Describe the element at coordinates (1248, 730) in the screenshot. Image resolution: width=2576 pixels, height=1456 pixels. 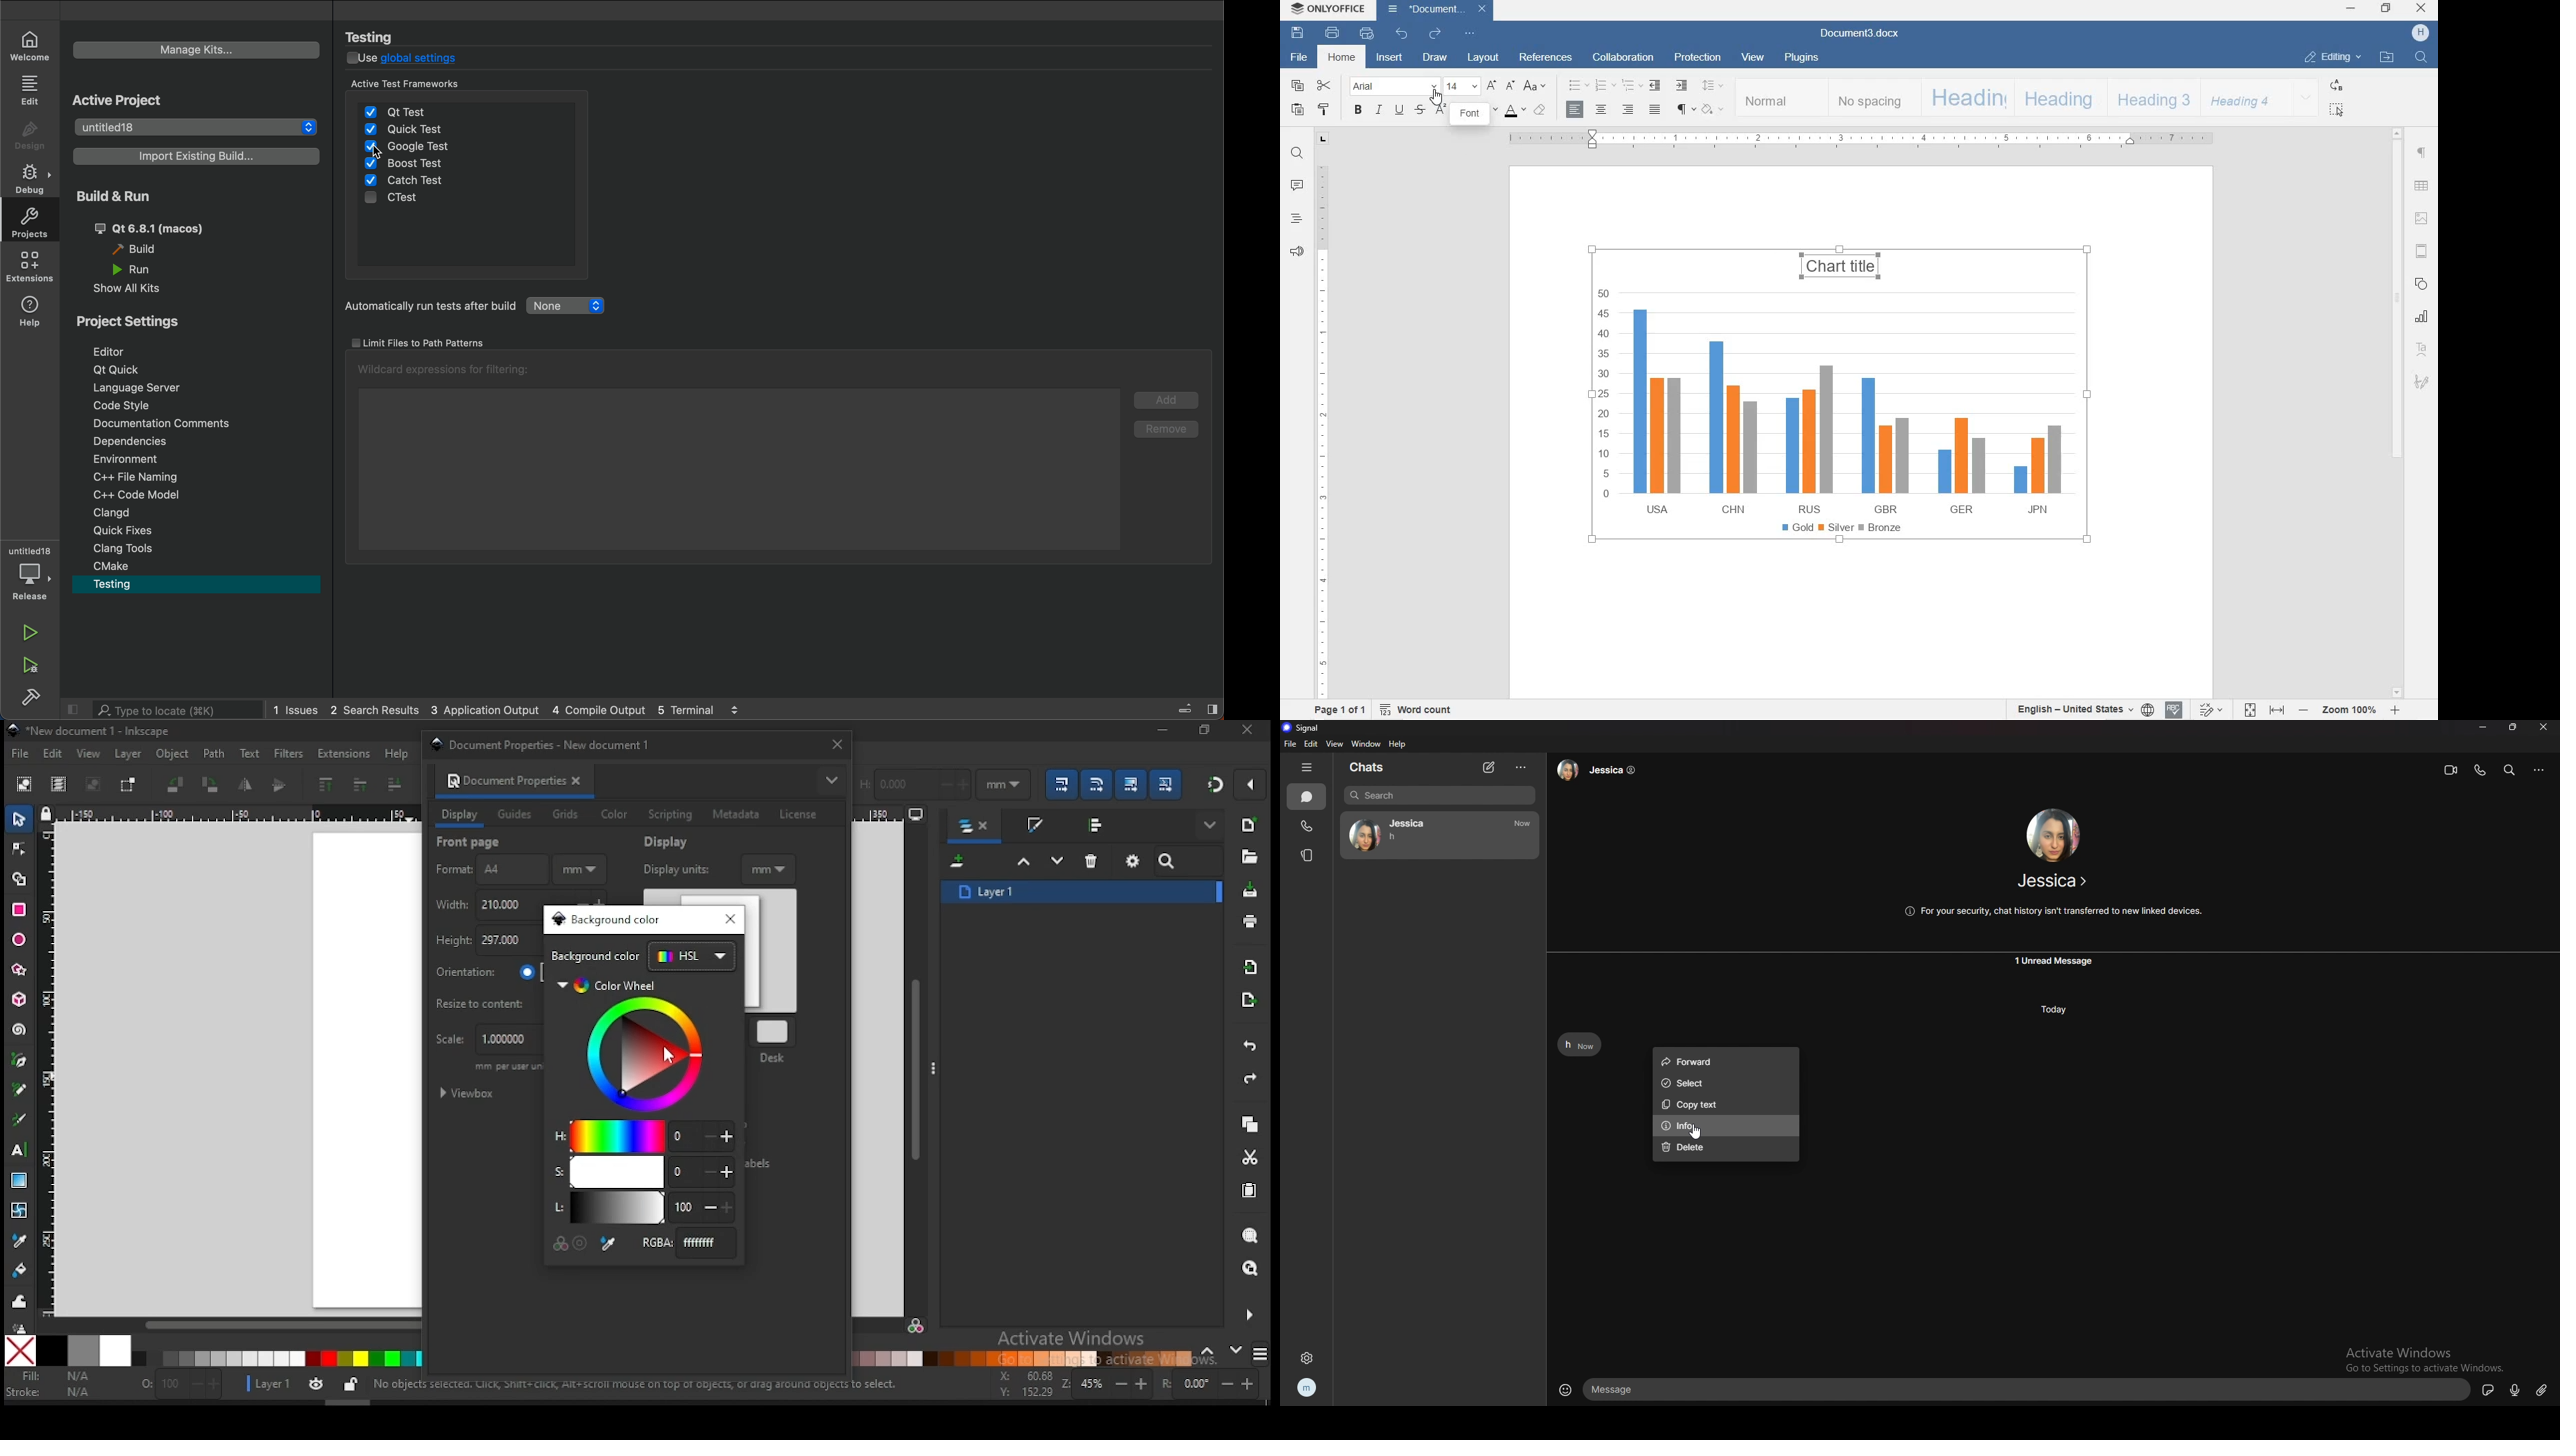
I see `restore` at that location.